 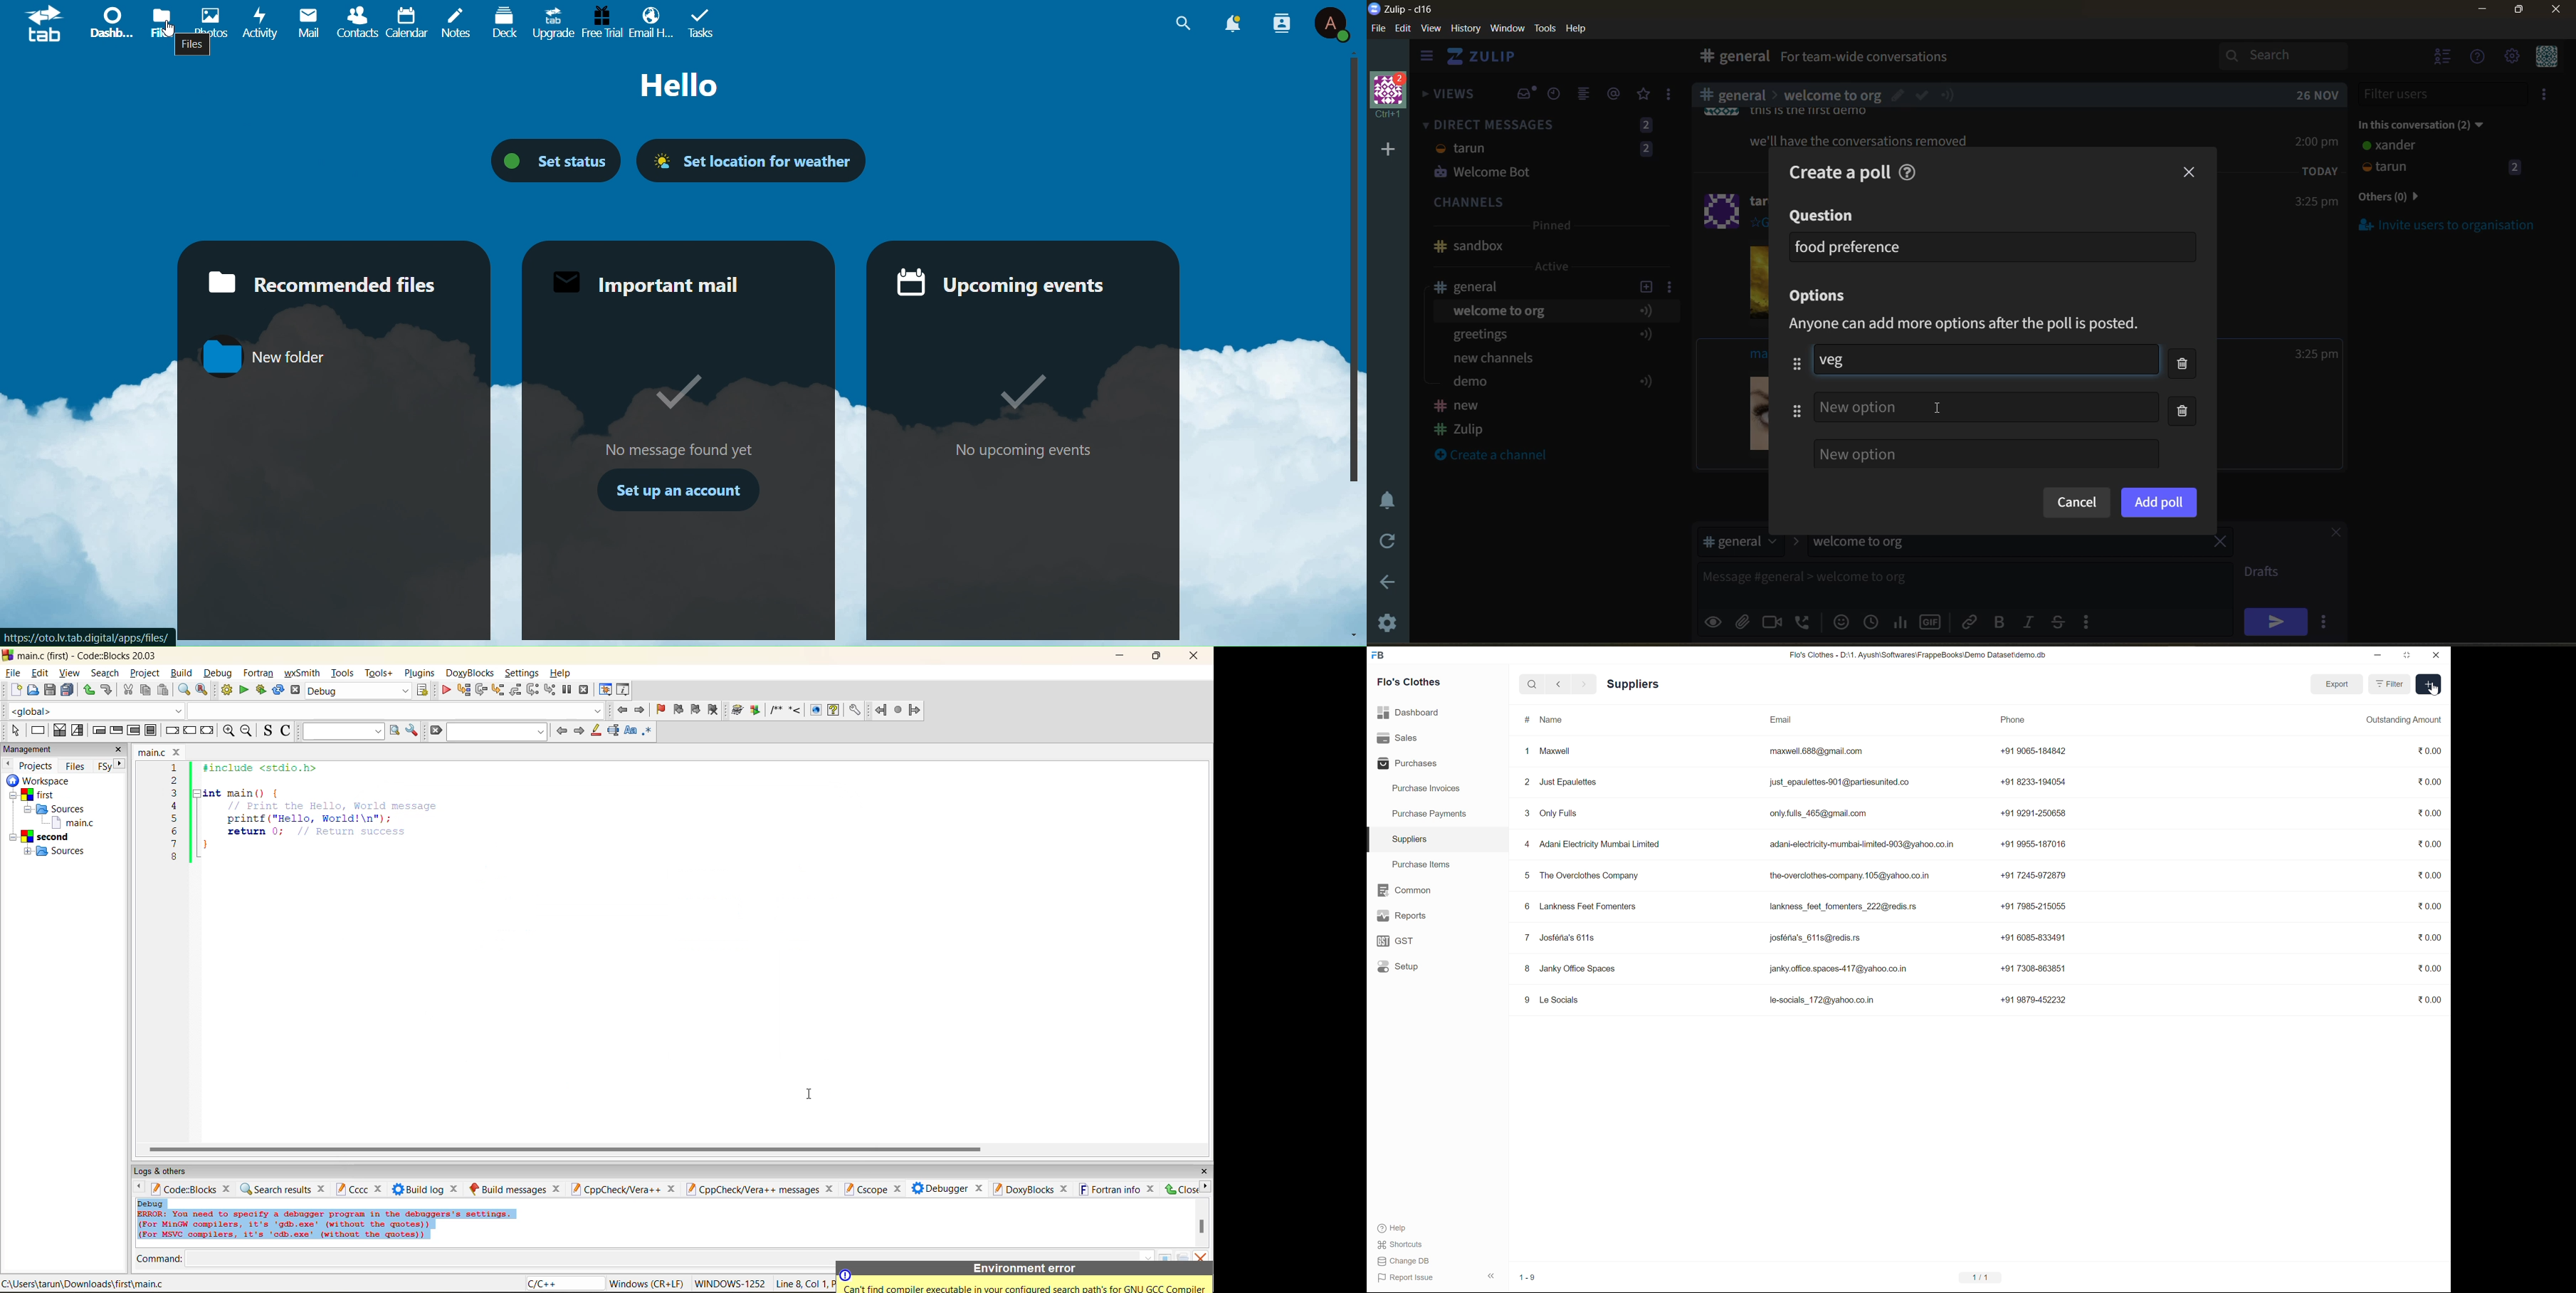 I want to click on le-socials_172@yahoo.co.in, so click(x=1824, y=1000).